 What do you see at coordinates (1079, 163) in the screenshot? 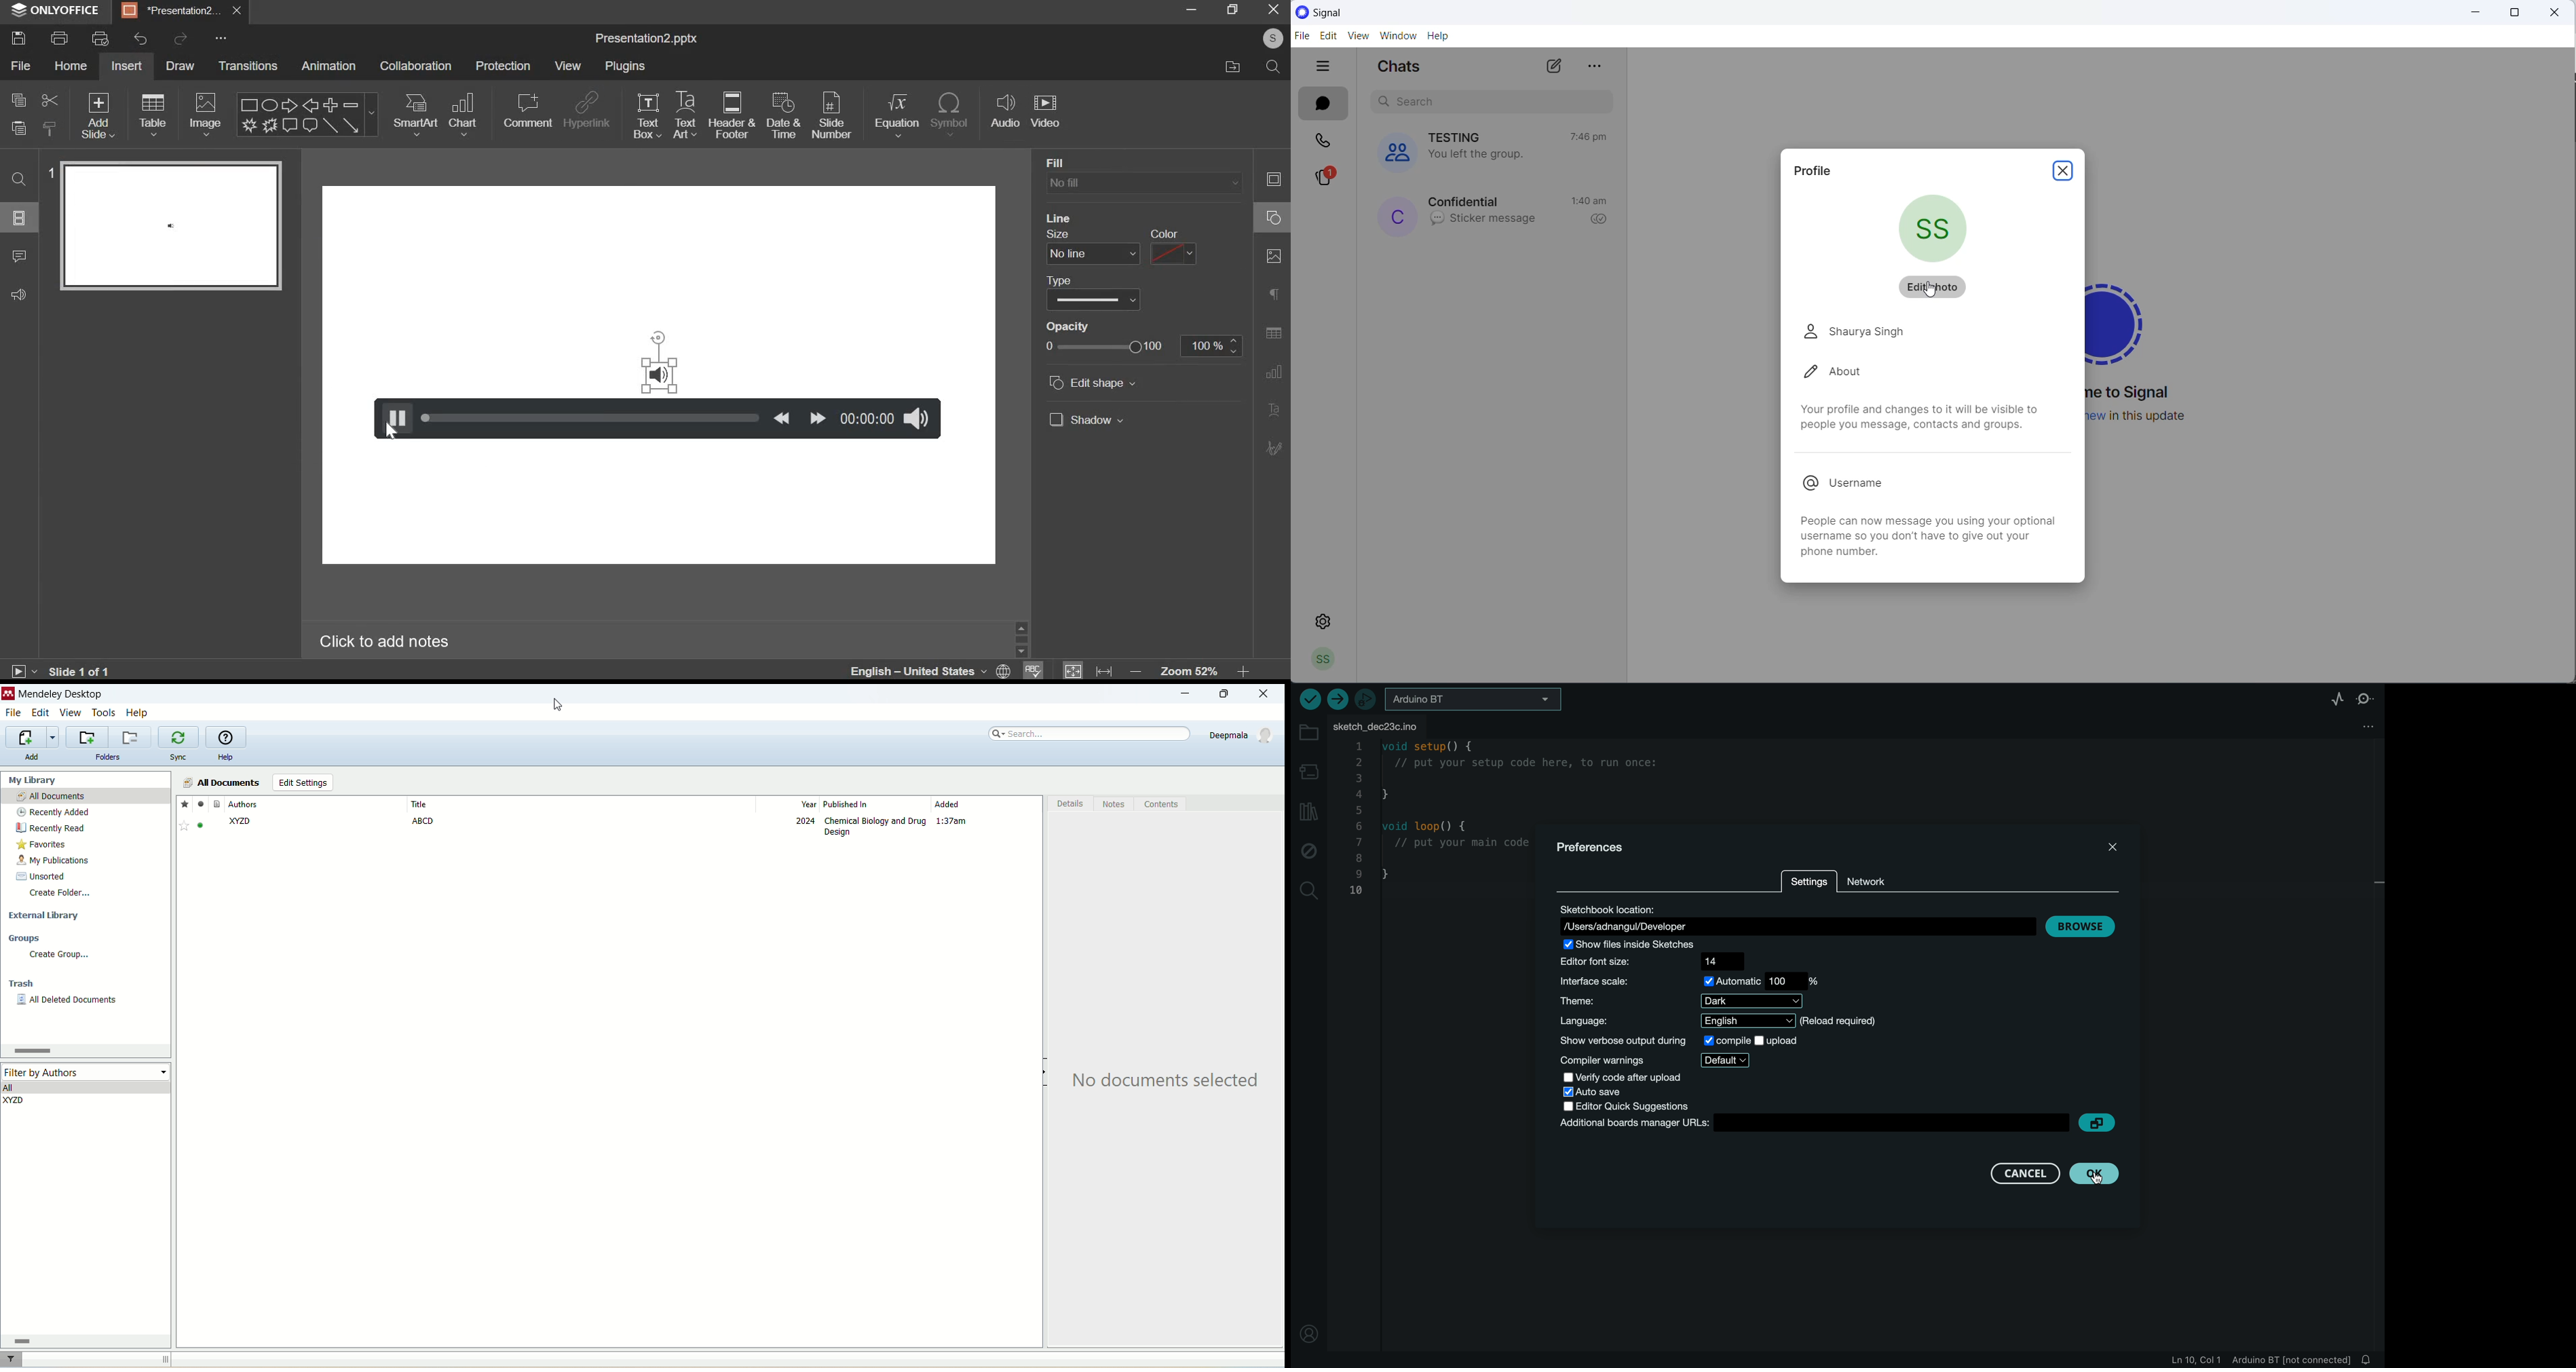
I see `fill` at bounding box center [1079, 163].